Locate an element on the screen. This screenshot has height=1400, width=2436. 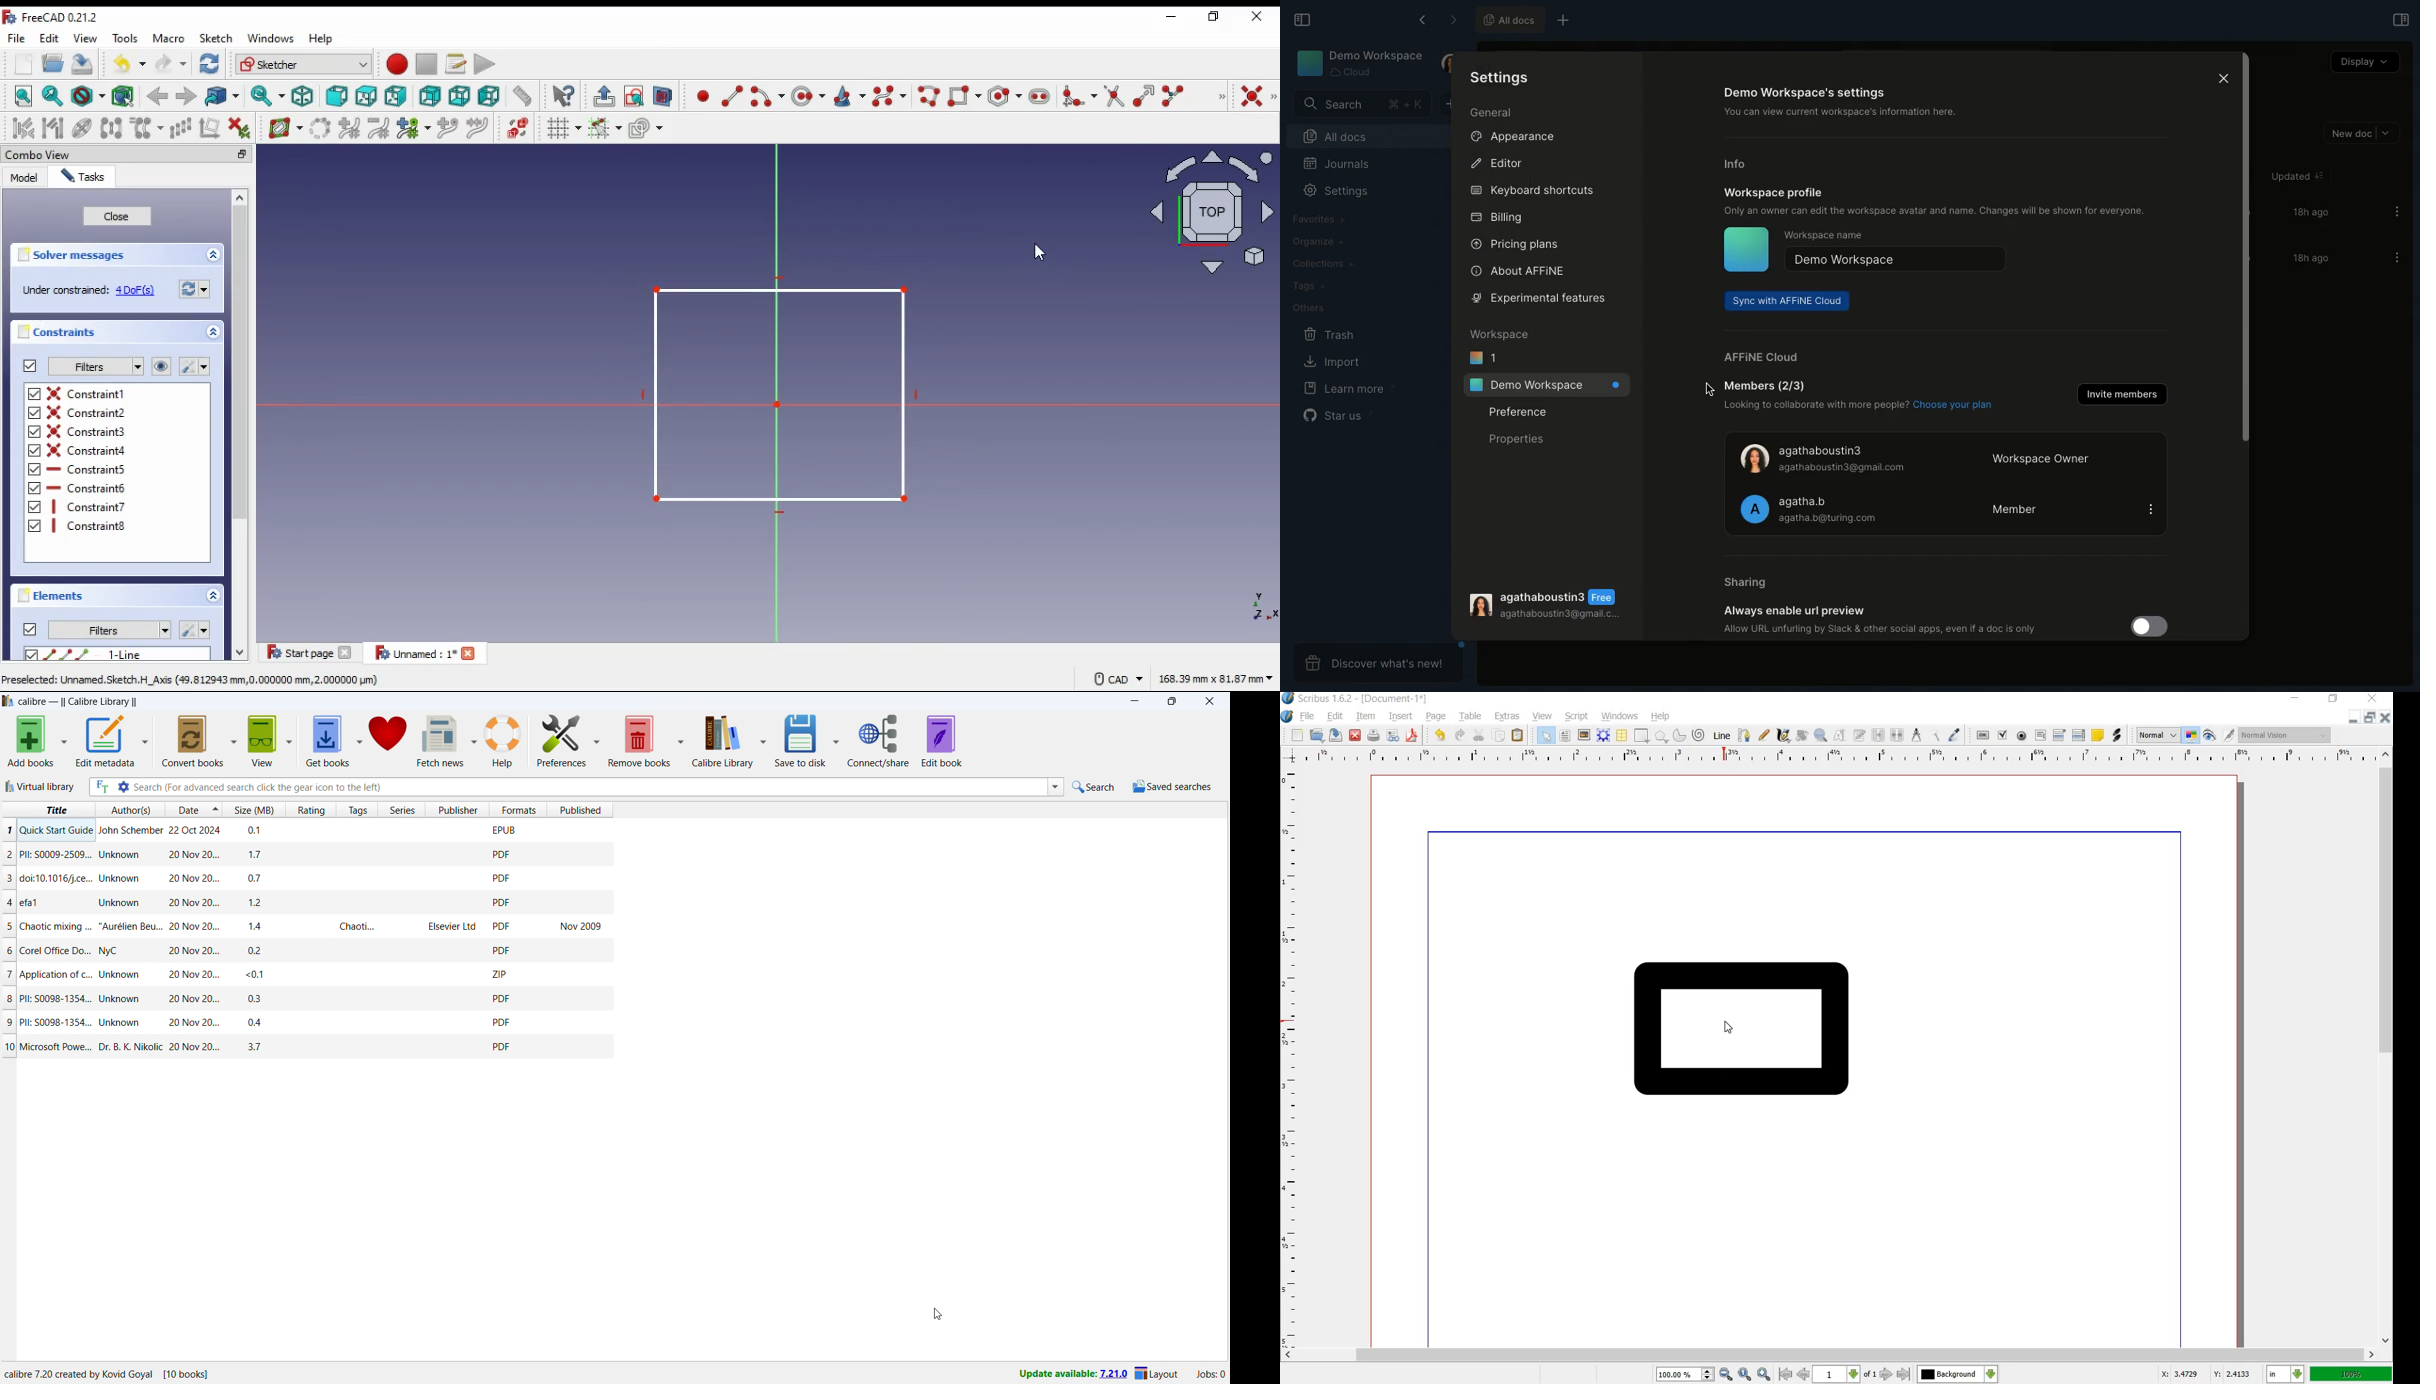
decrease bspline degree is located at coordinates (379, 128).